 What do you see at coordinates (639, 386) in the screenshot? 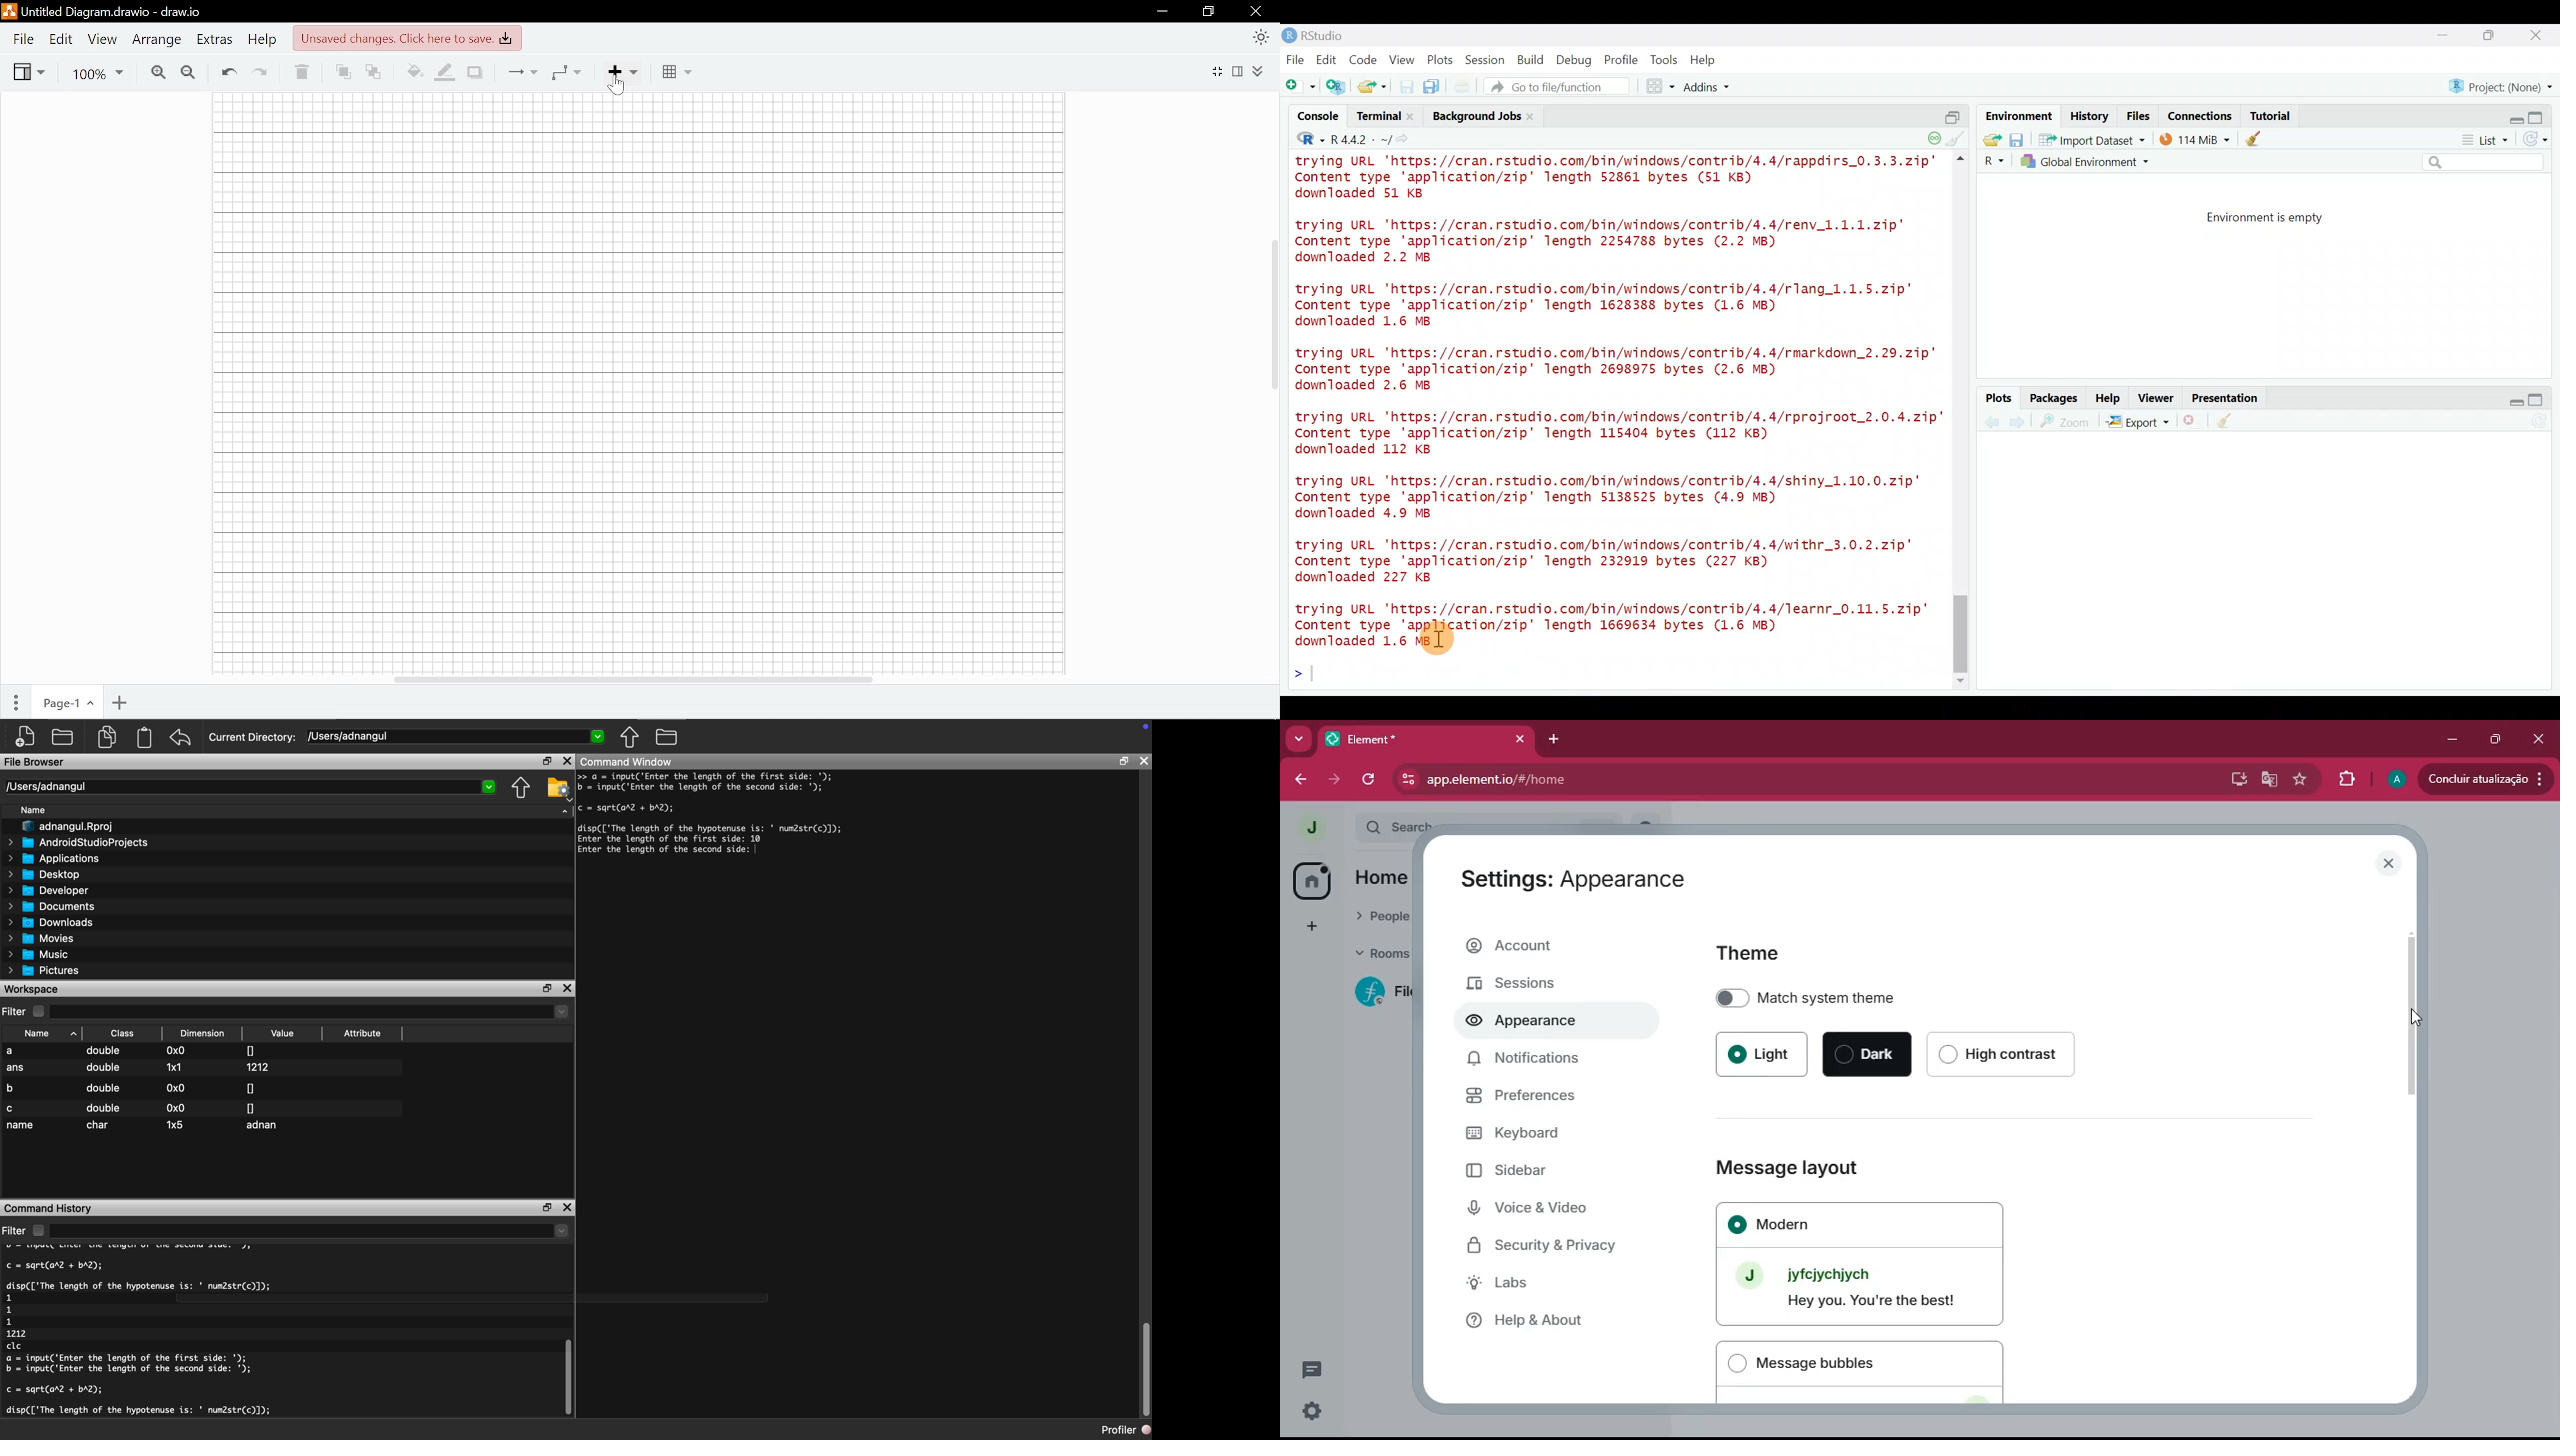
I see `canvas` at bounding box center [639, 386].